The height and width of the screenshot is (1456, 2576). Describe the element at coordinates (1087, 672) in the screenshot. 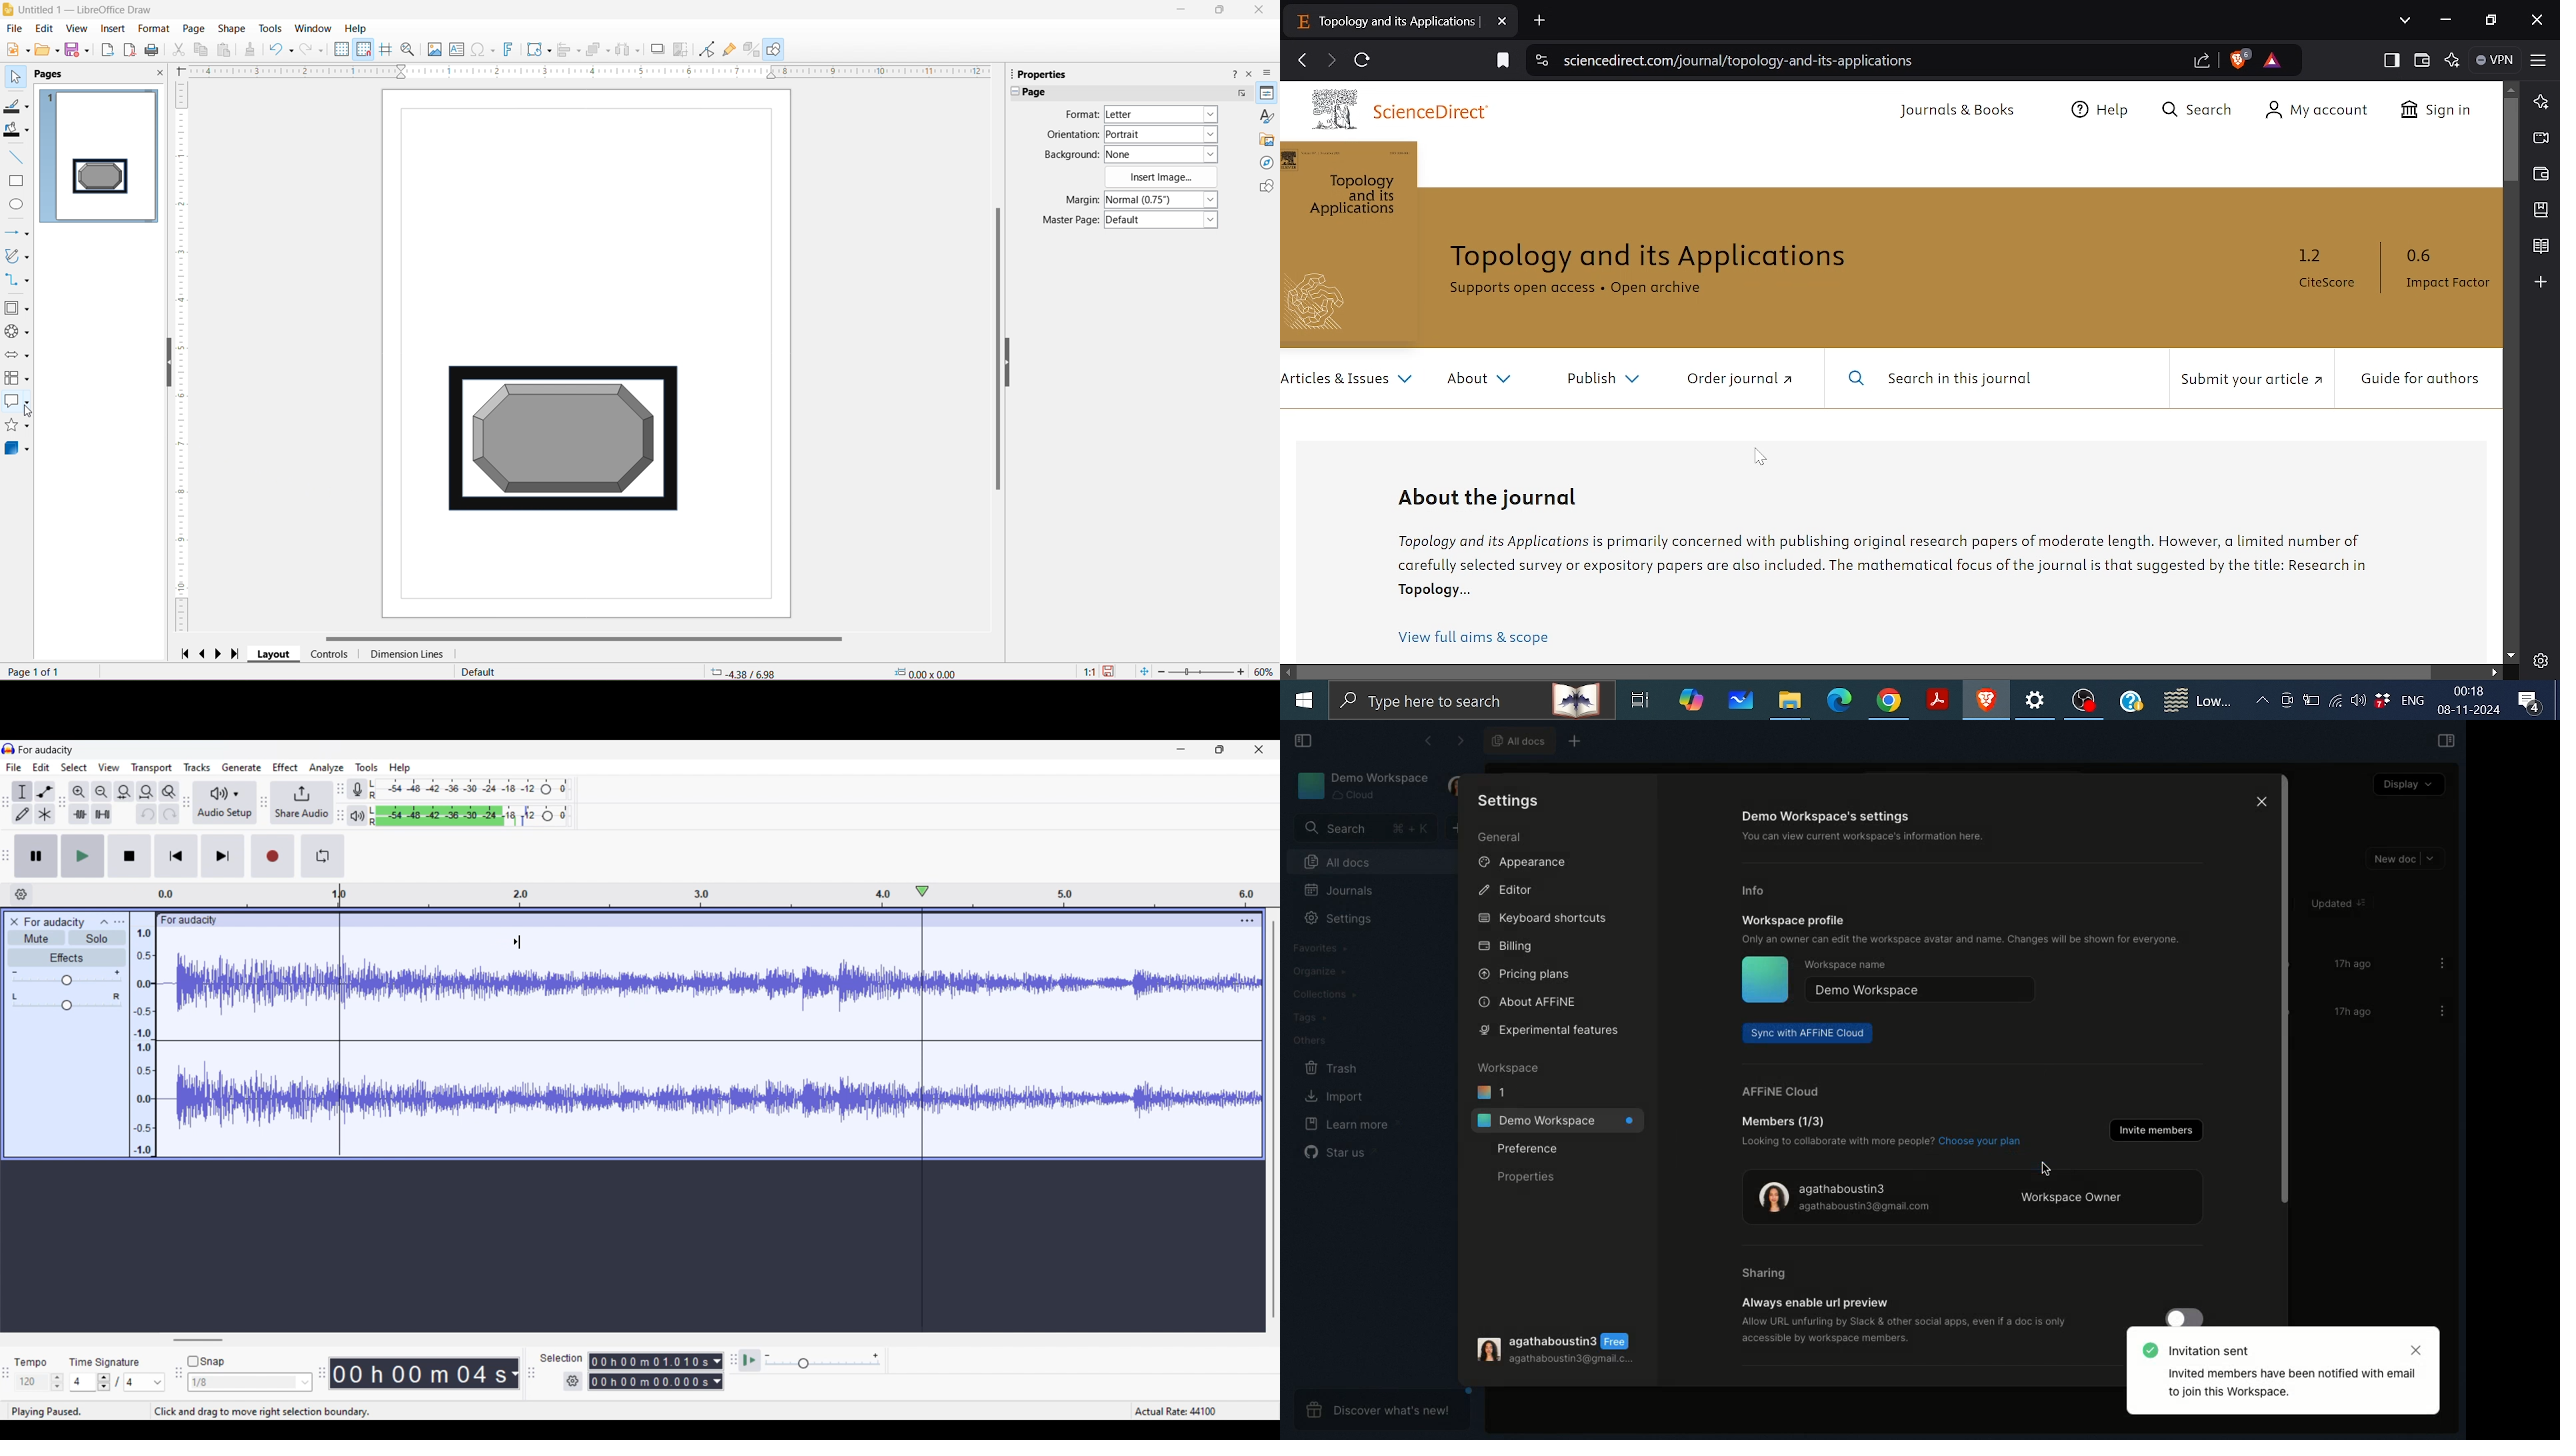

I see `1:1` at that location.